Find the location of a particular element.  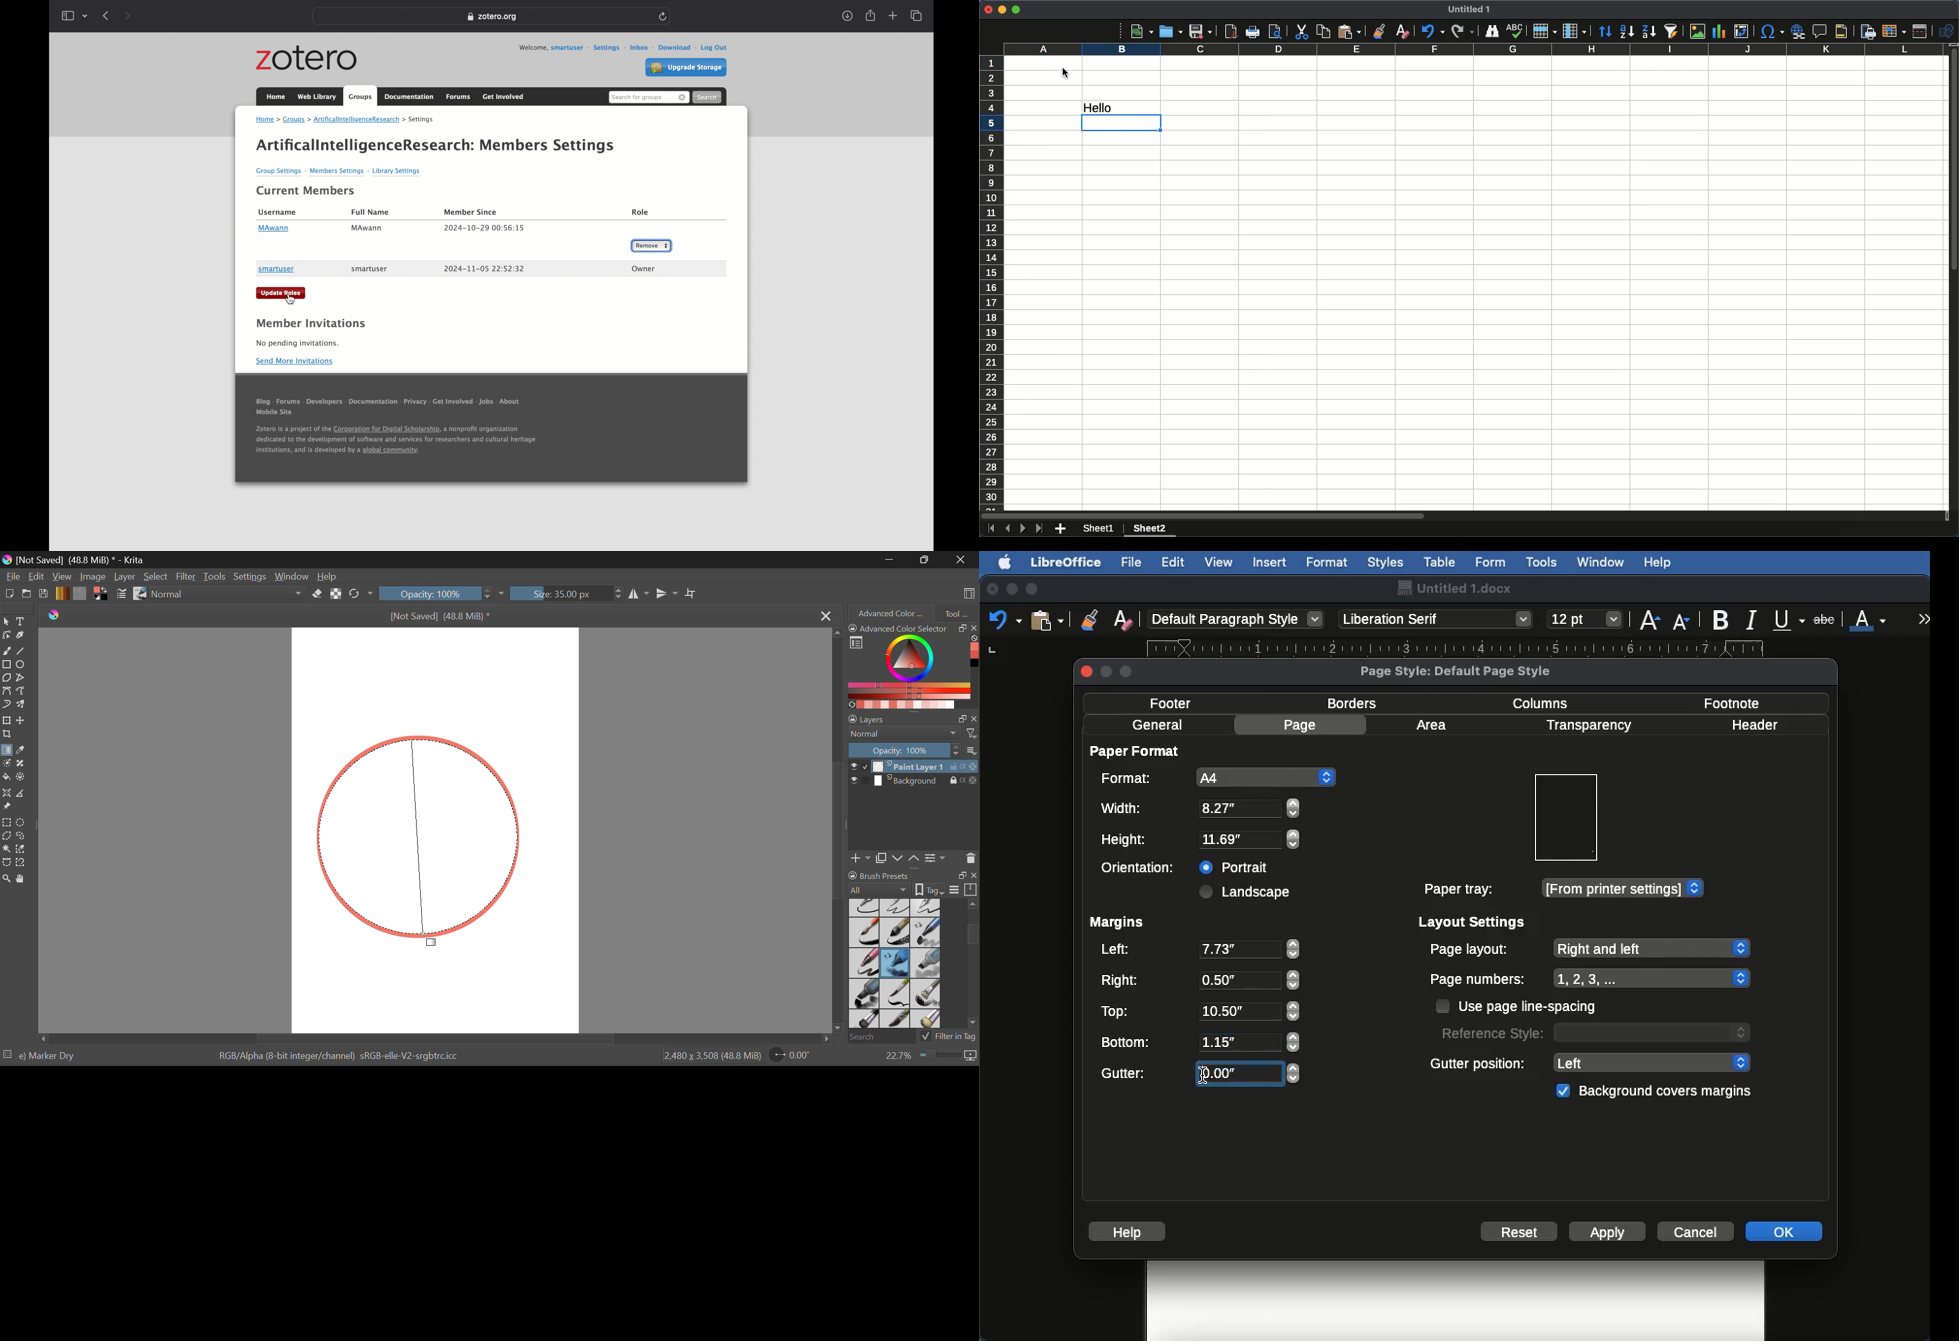

Finder is located at coordinates (1490, 31).